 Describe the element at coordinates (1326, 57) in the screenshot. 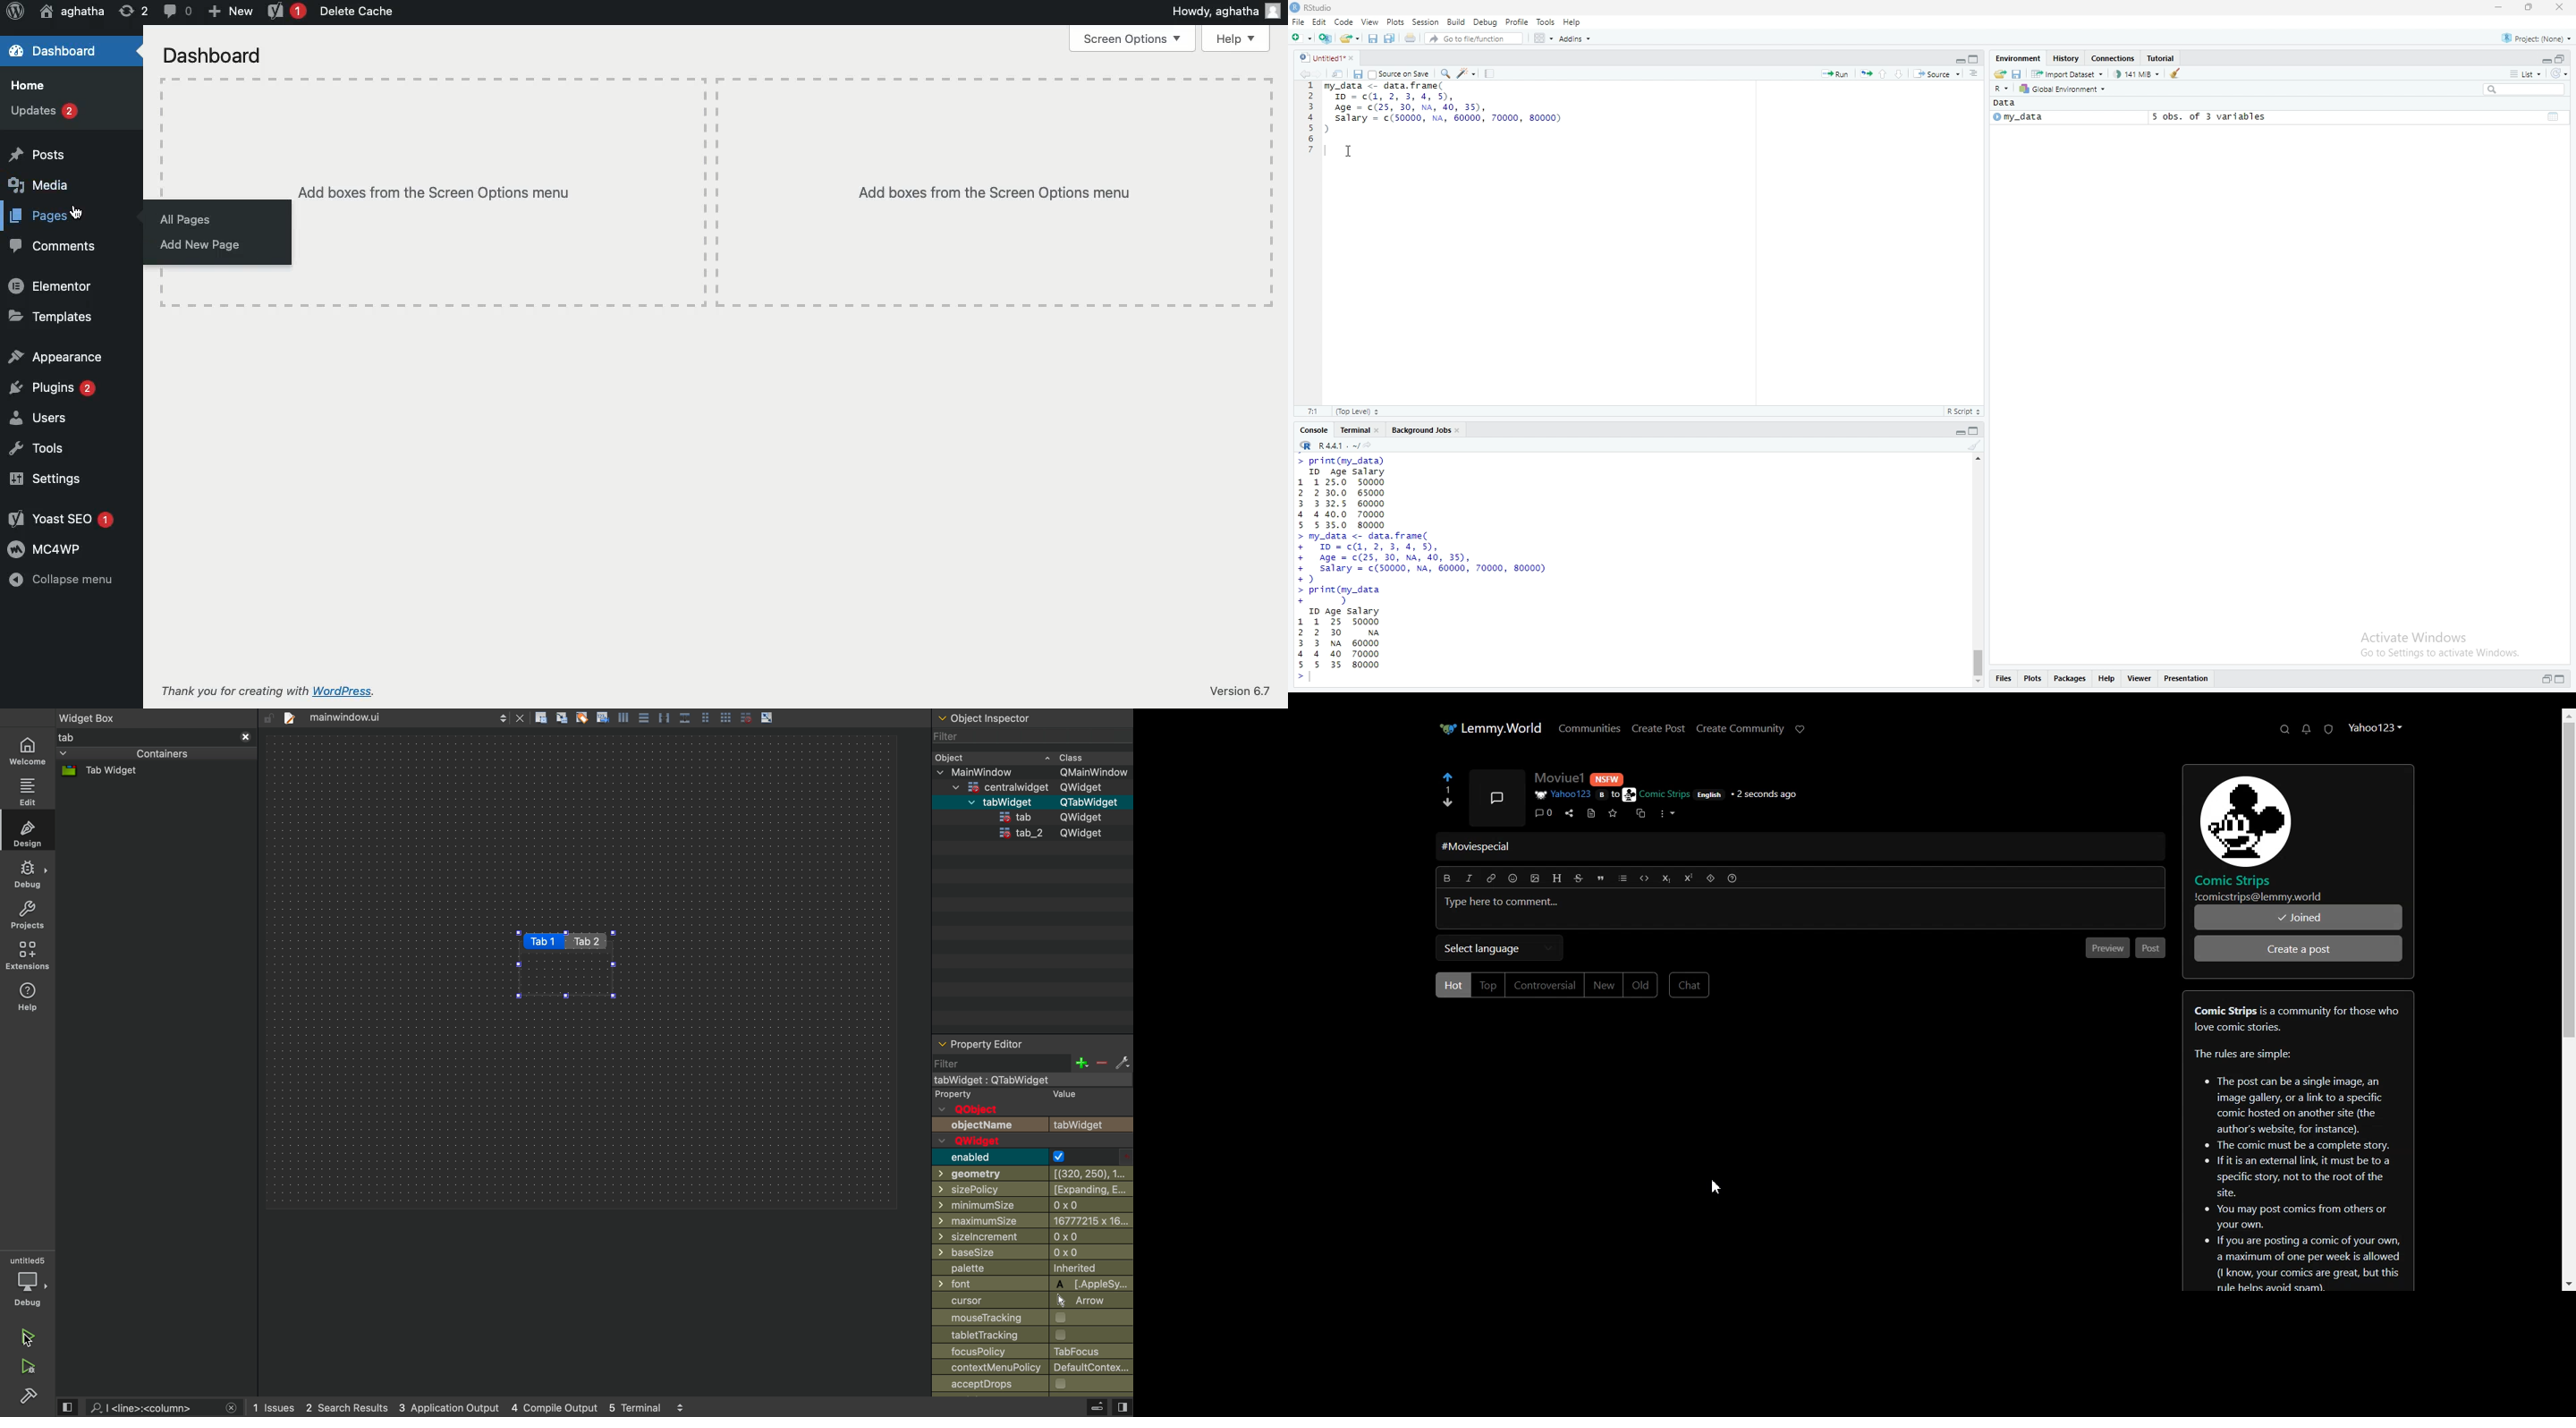

I see `untitled1` at that location.